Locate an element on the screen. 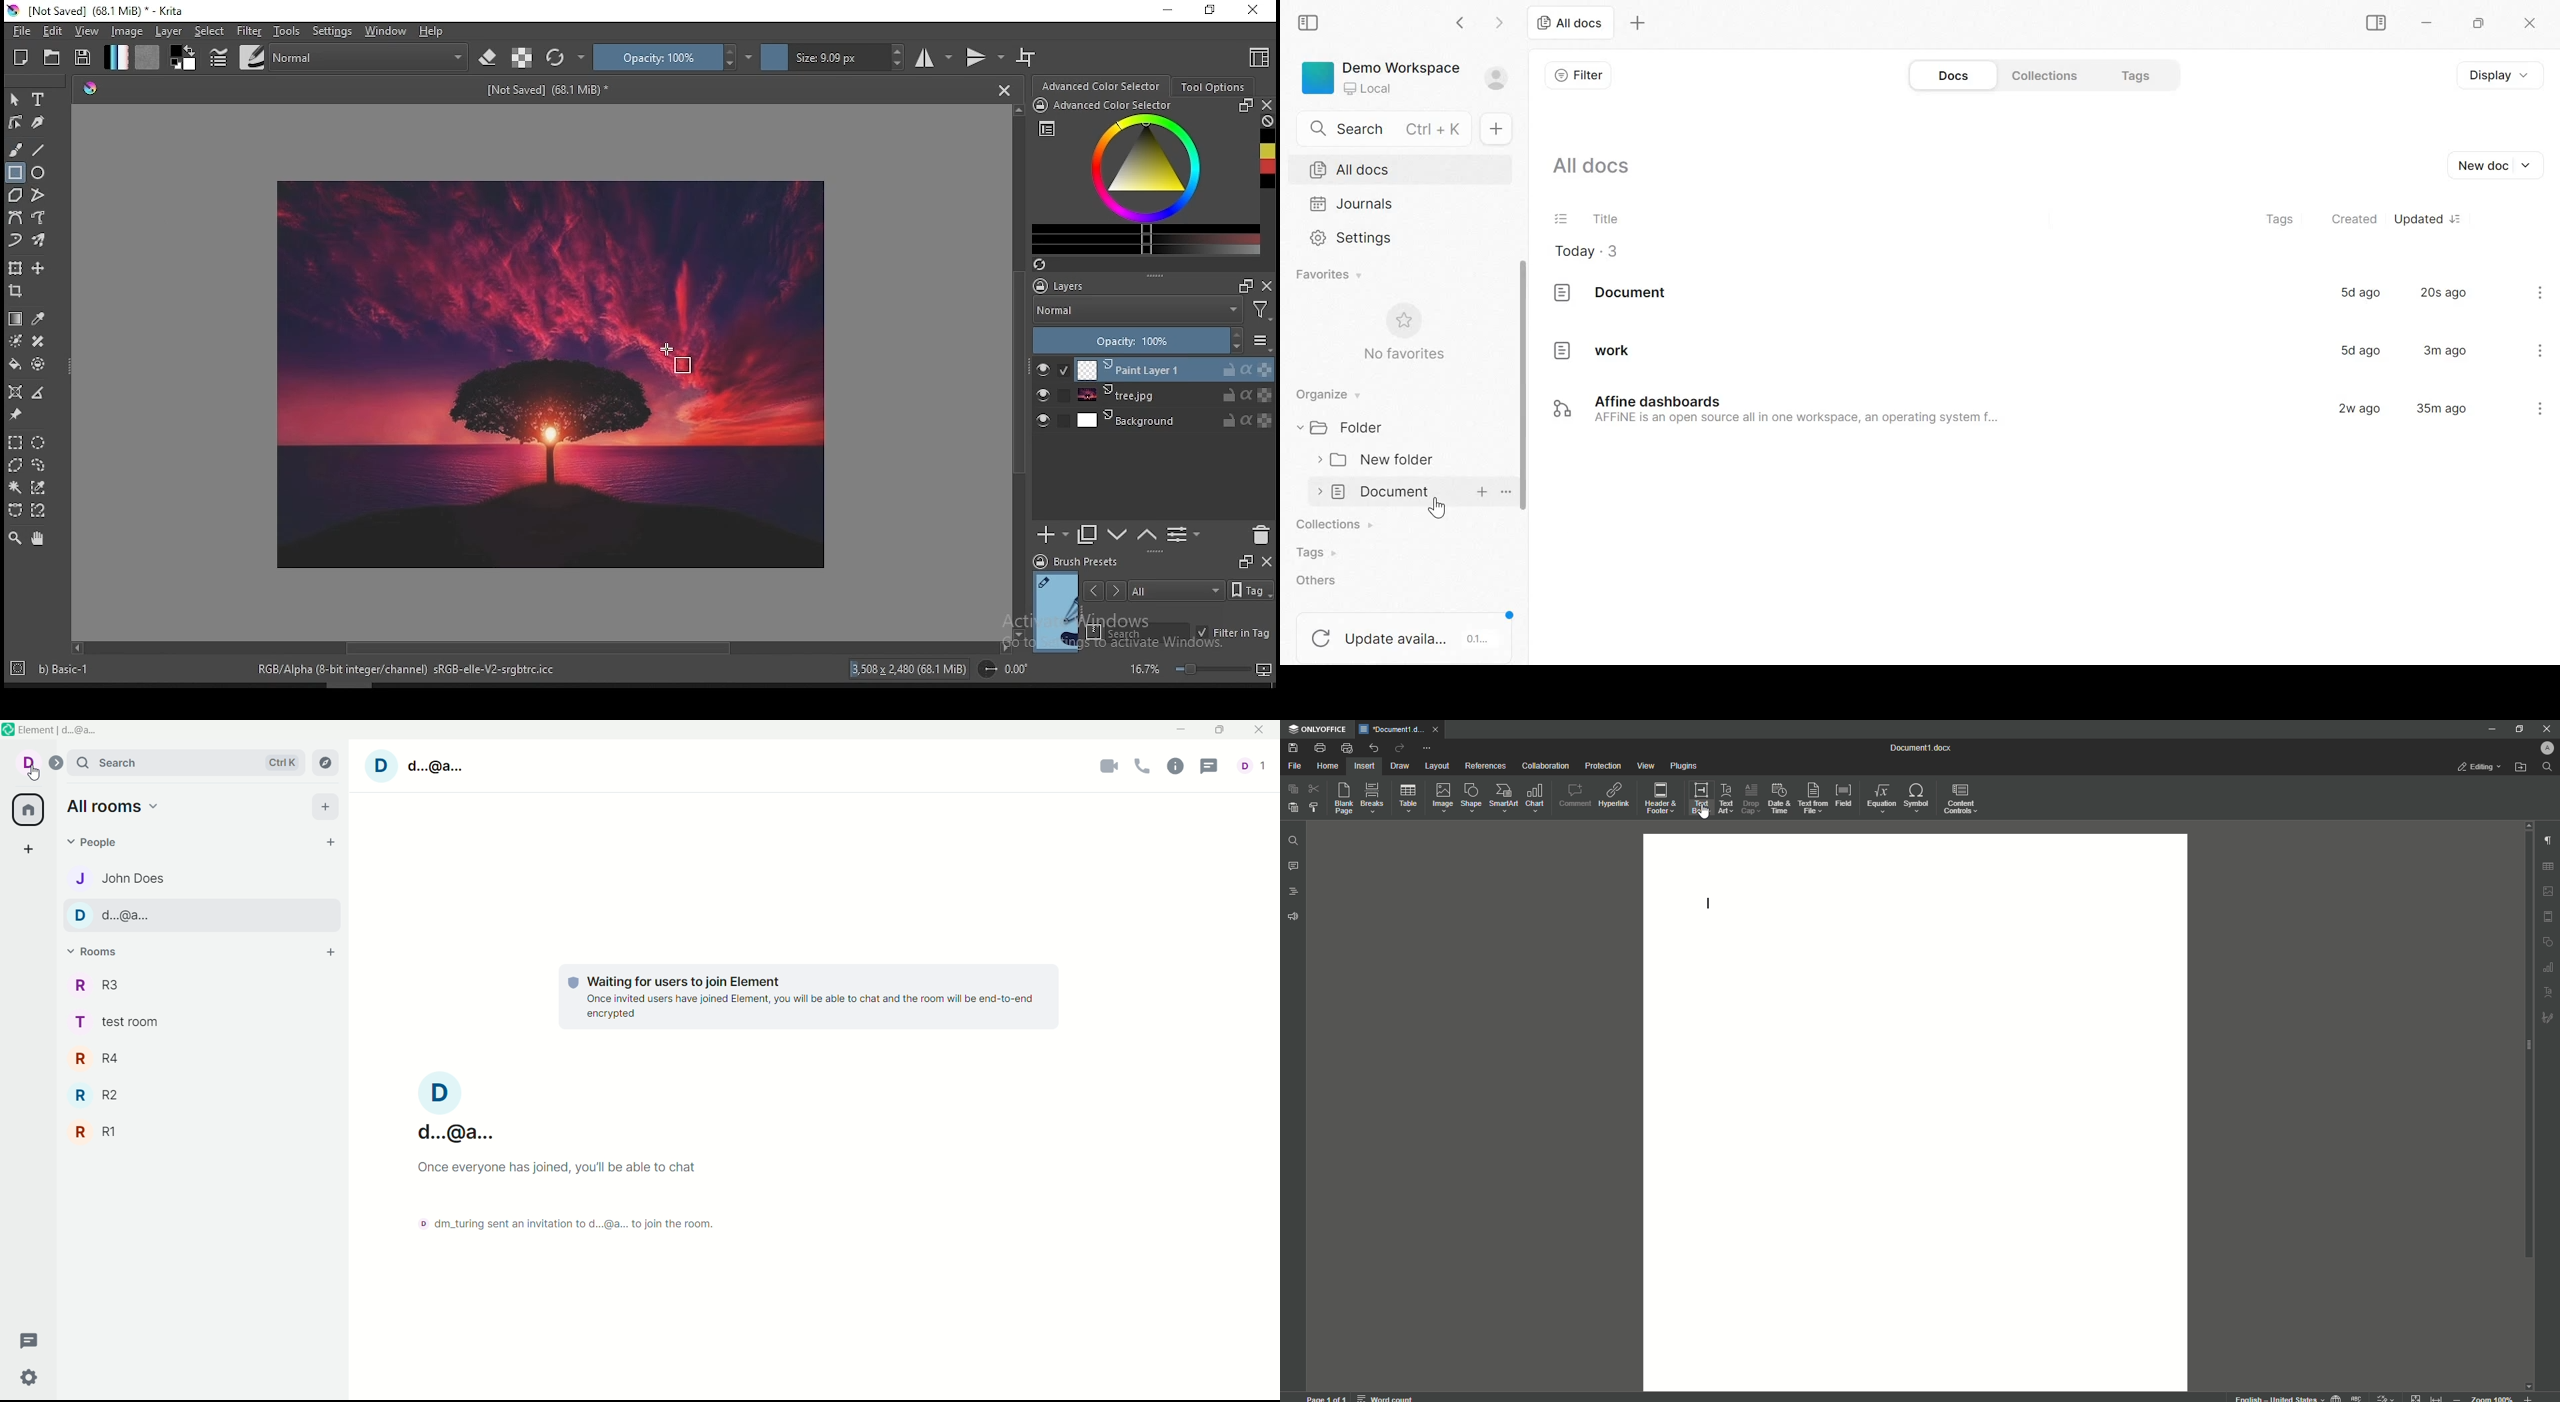 The width and height of the screenshot is (2576, 1428). others is located at coordinates (1319, 581).